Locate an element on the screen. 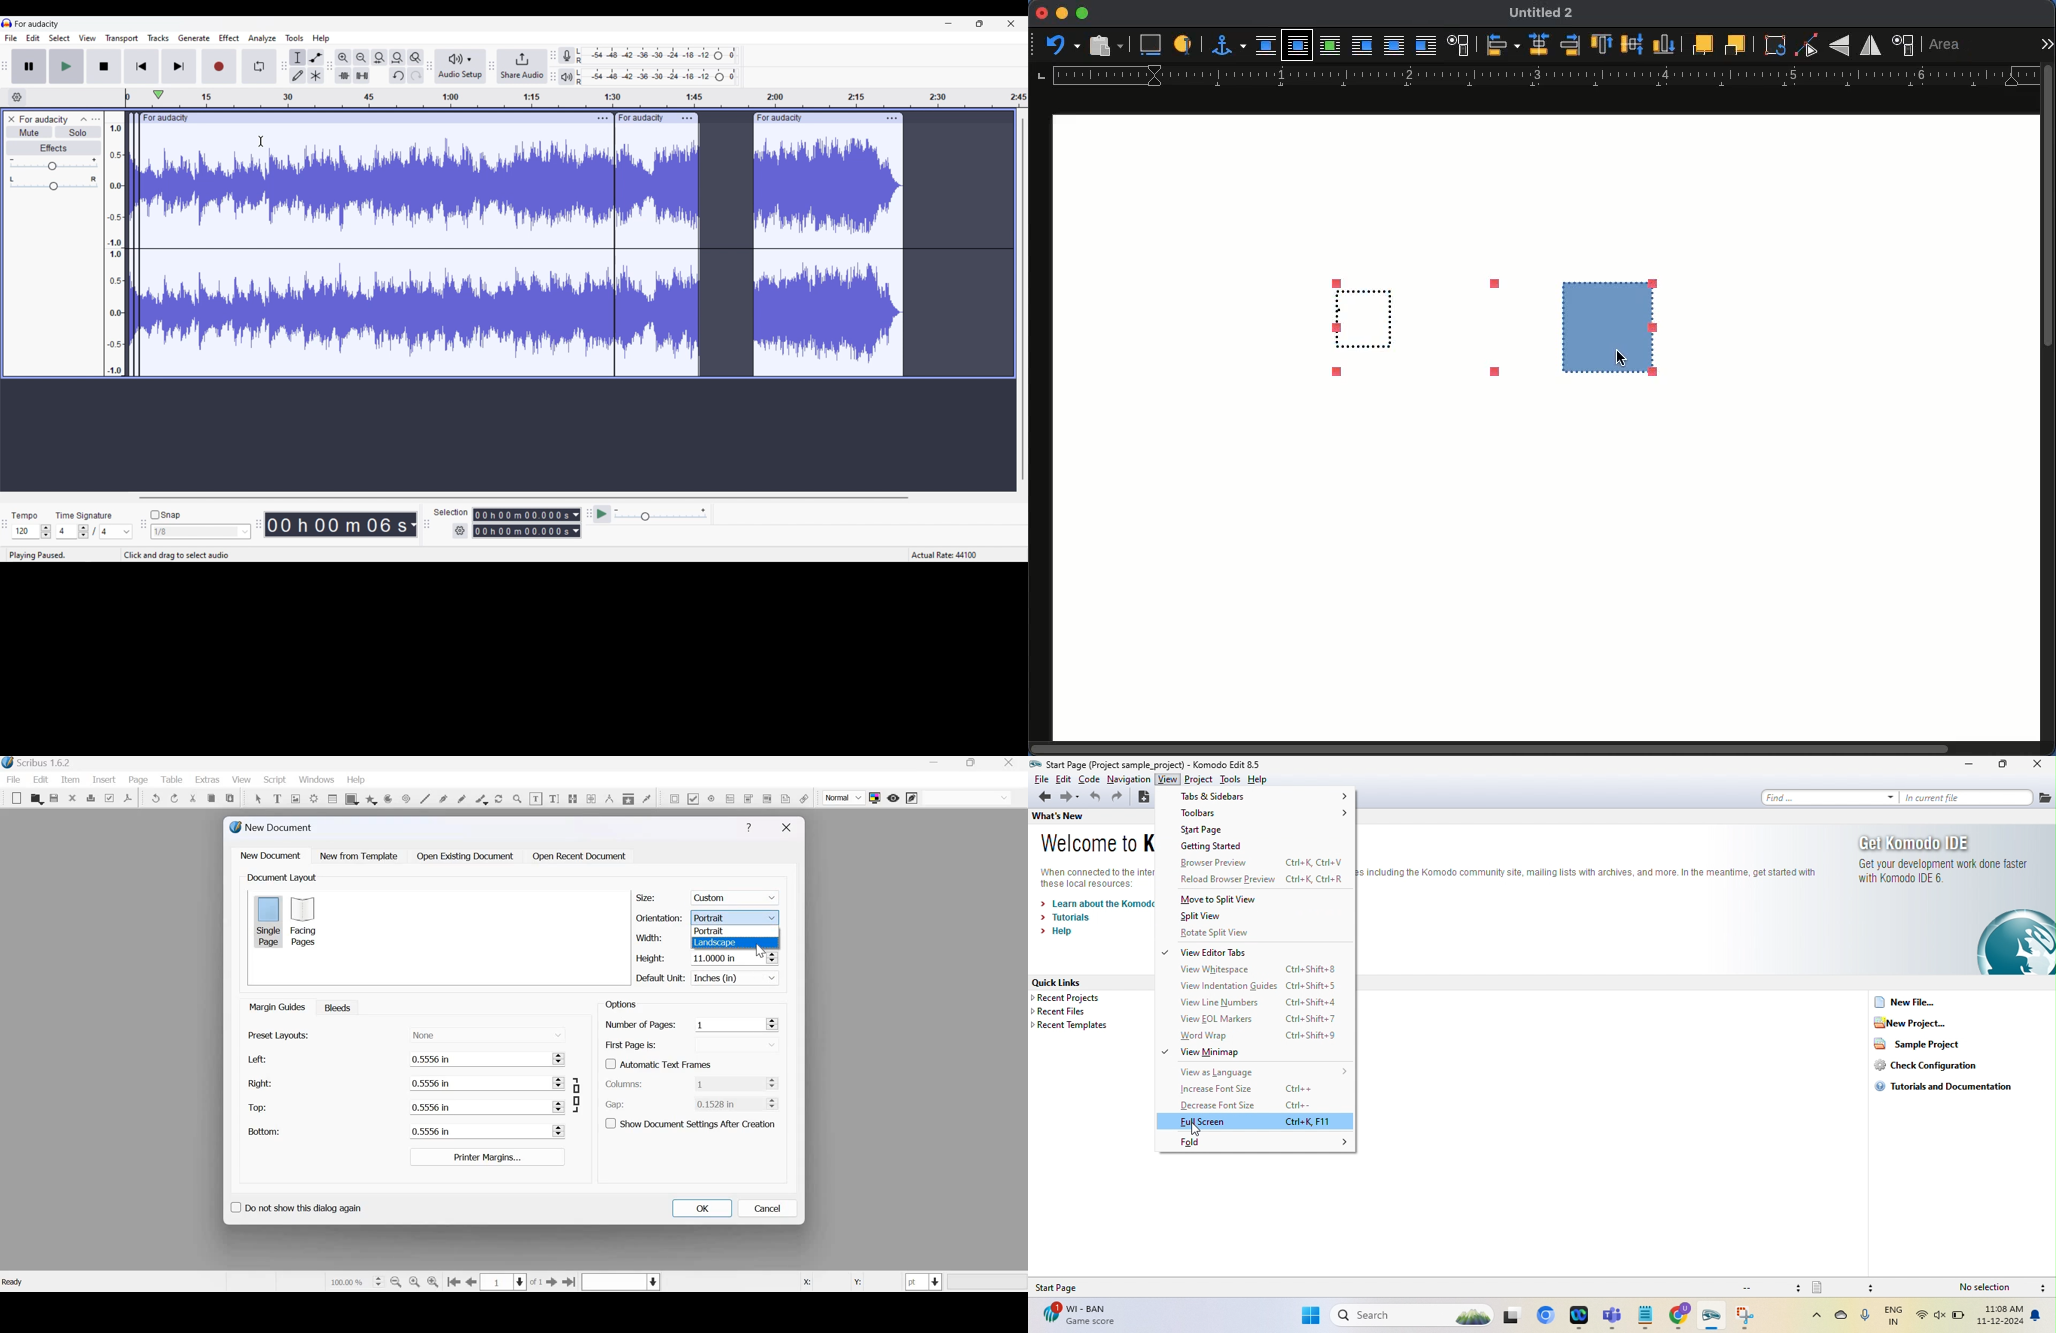  silence audio selection is located at coordinates (362, 75).